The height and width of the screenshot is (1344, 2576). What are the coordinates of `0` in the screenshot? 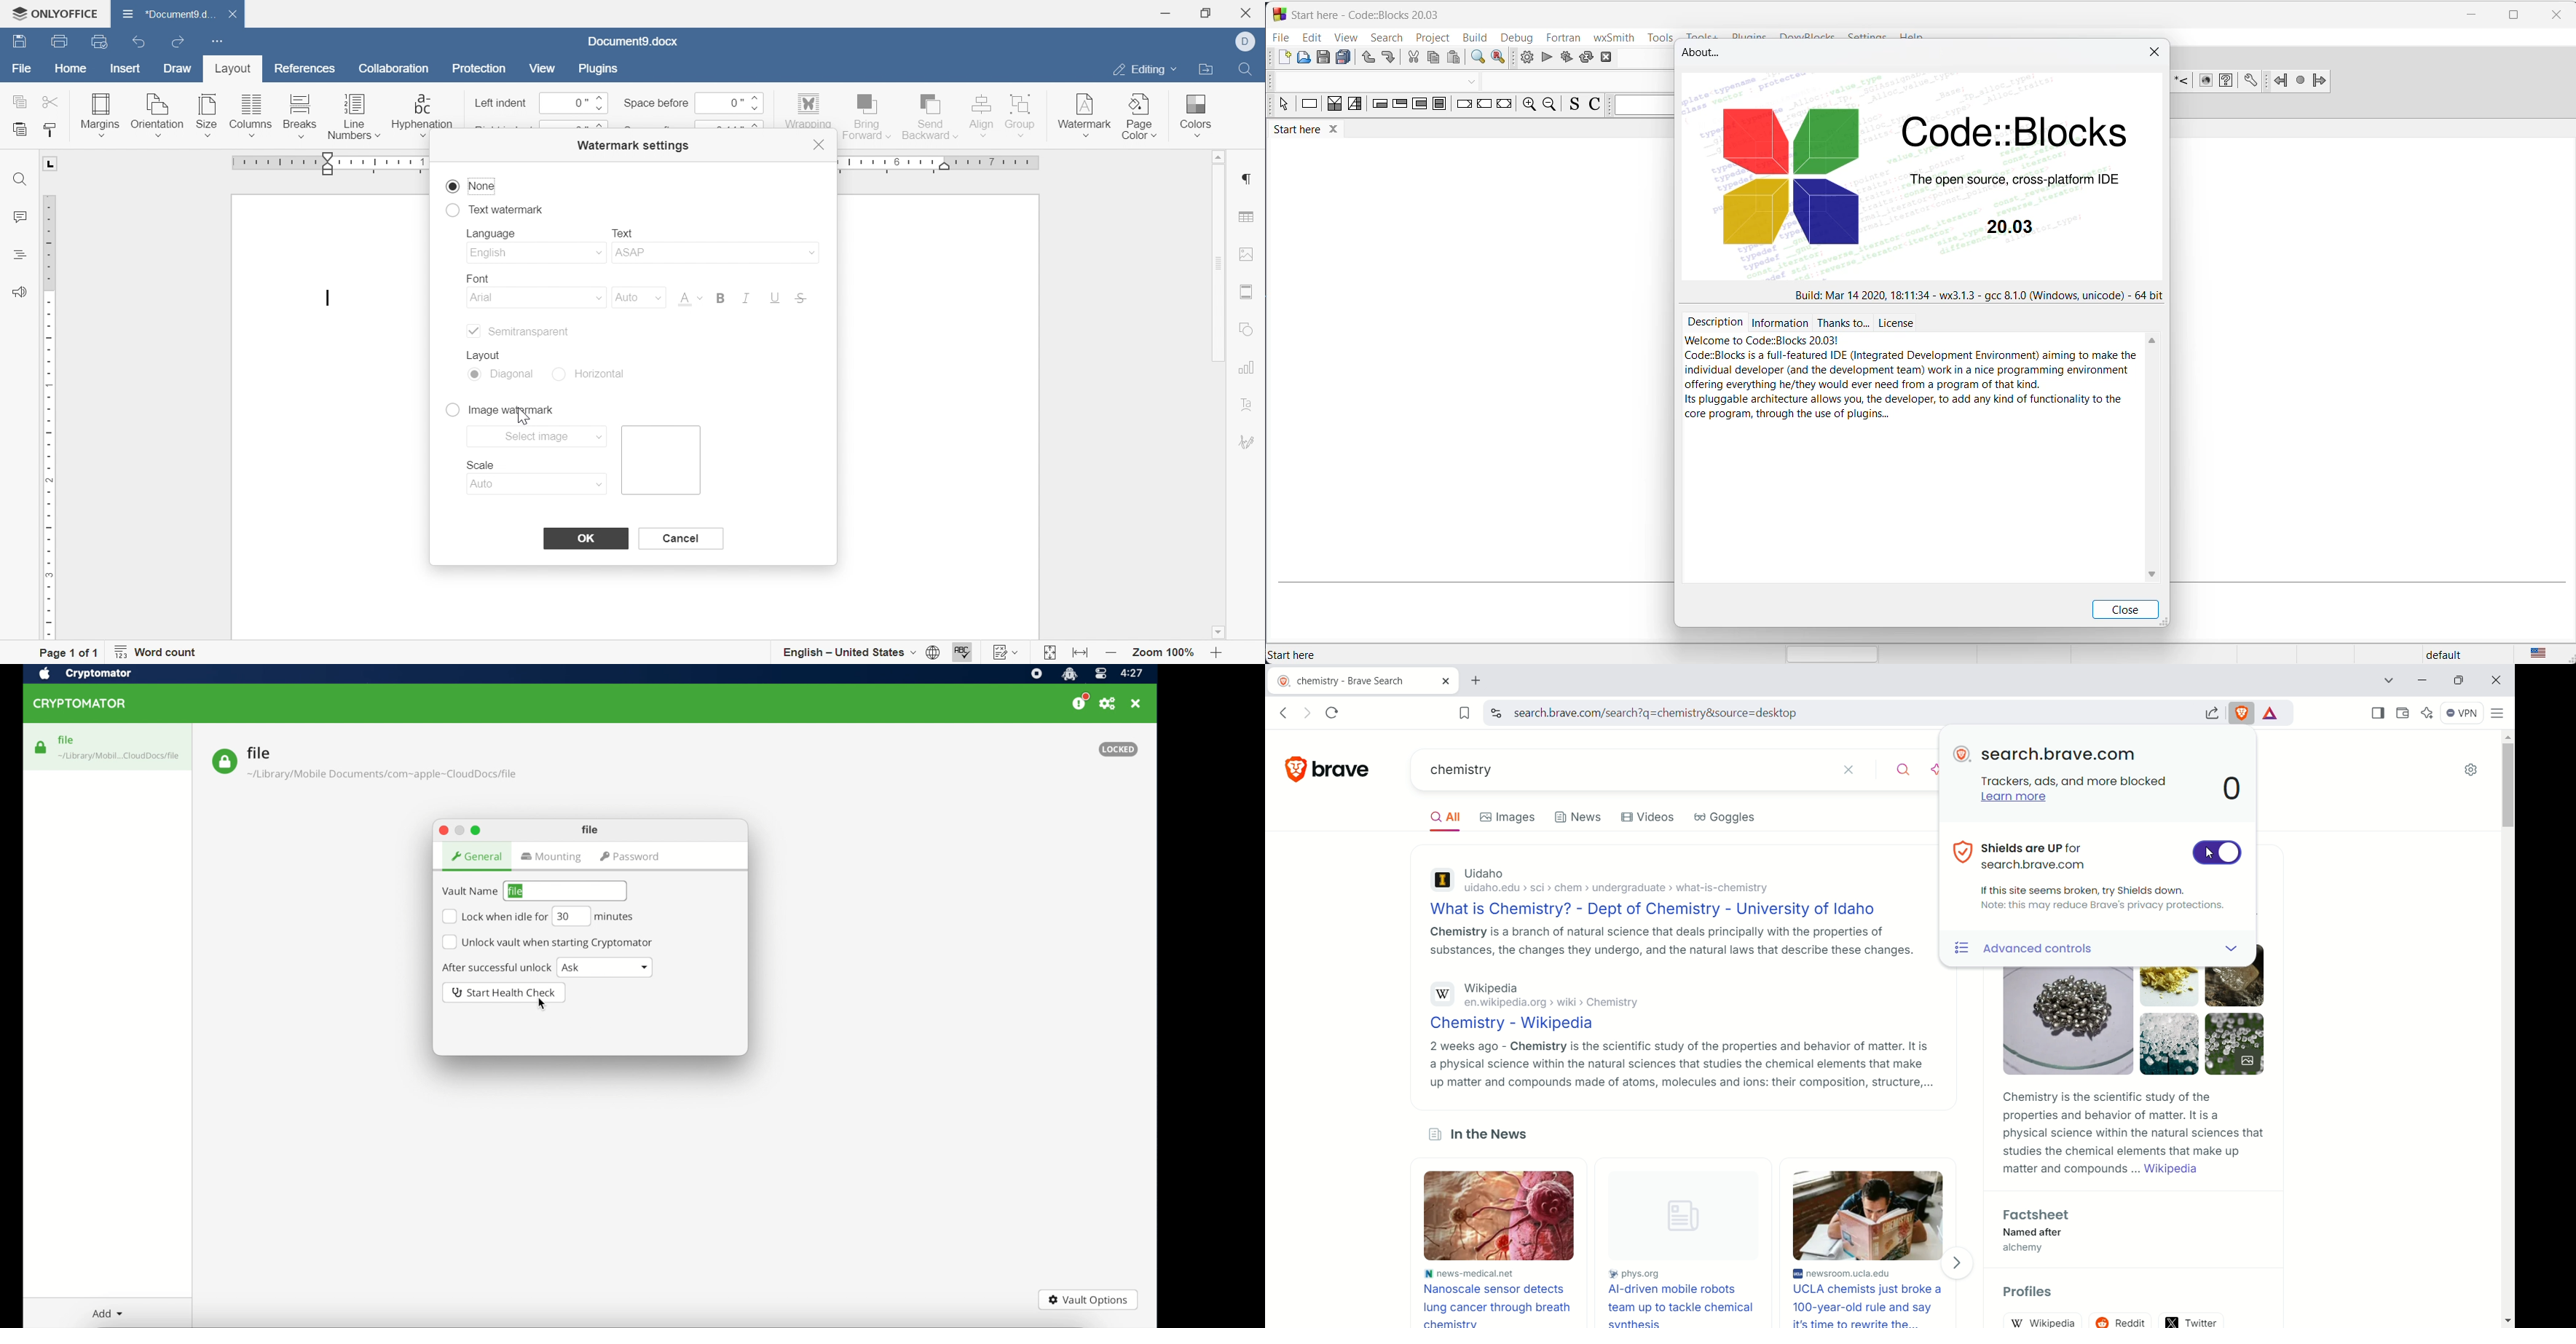 It's located at (727, 102).